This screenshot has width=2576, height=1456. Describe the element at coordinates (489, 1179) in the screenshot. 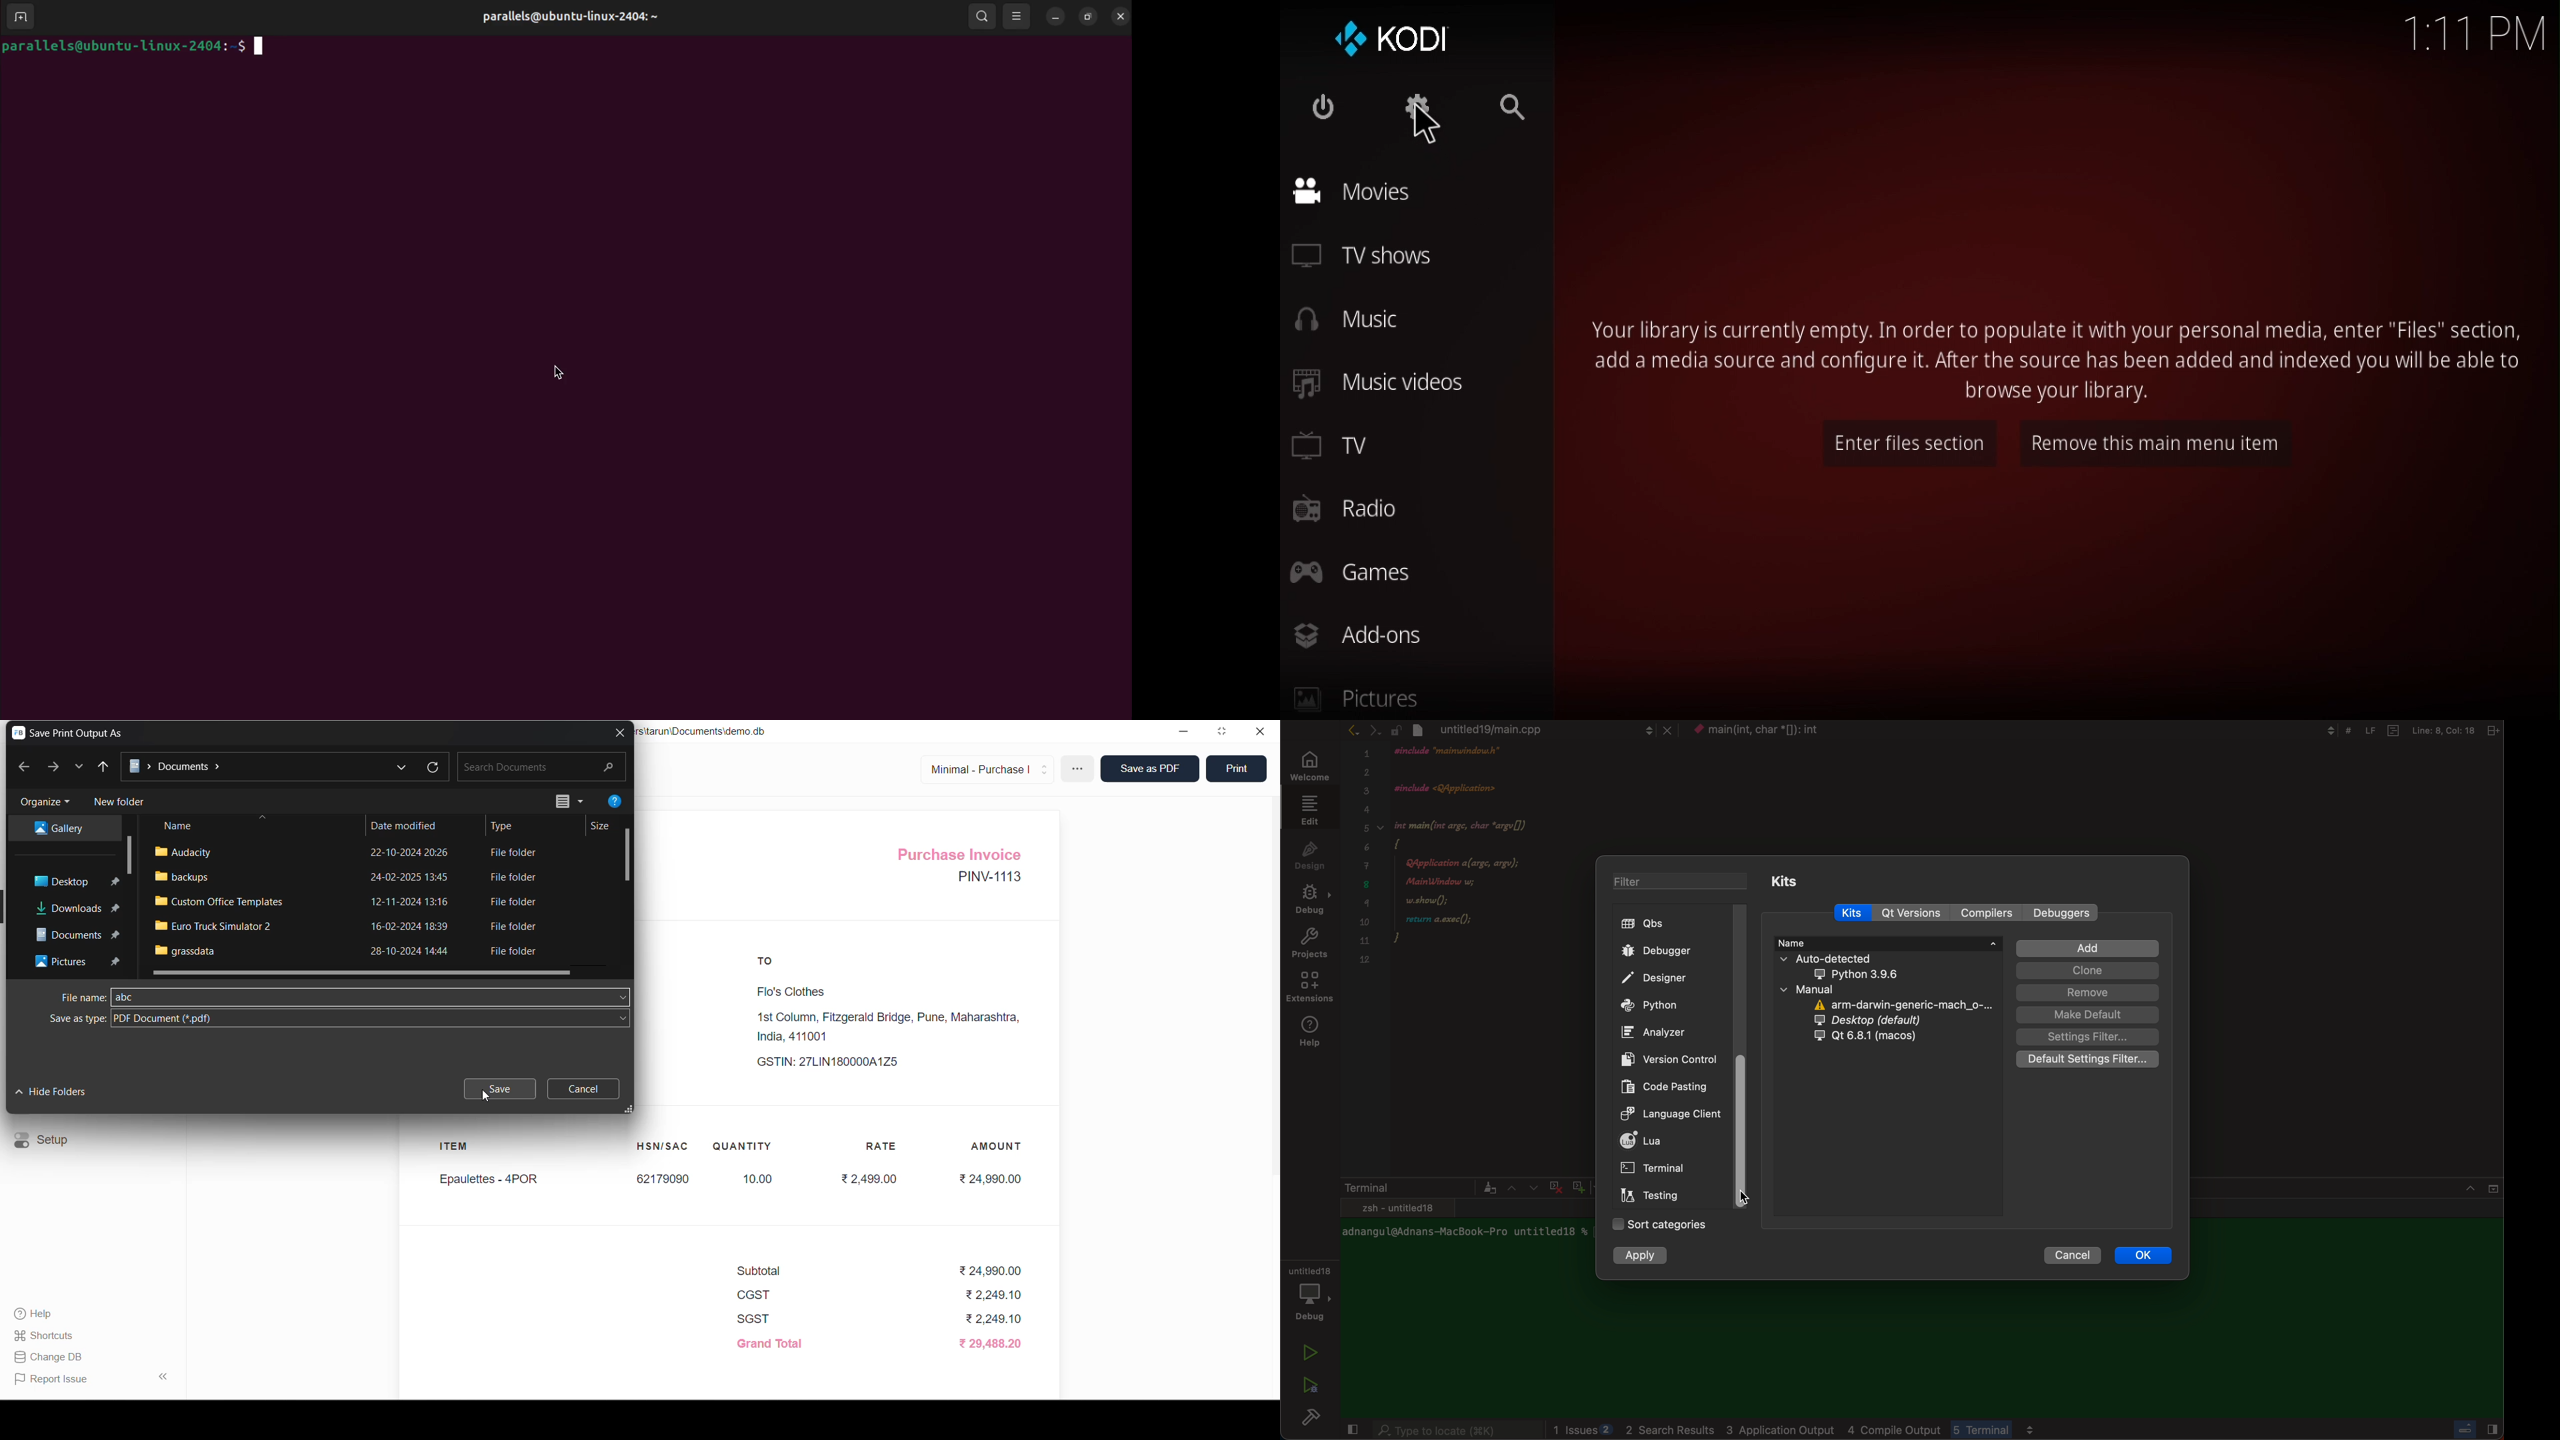

I see `Epaulettes - 4POR` at that location.